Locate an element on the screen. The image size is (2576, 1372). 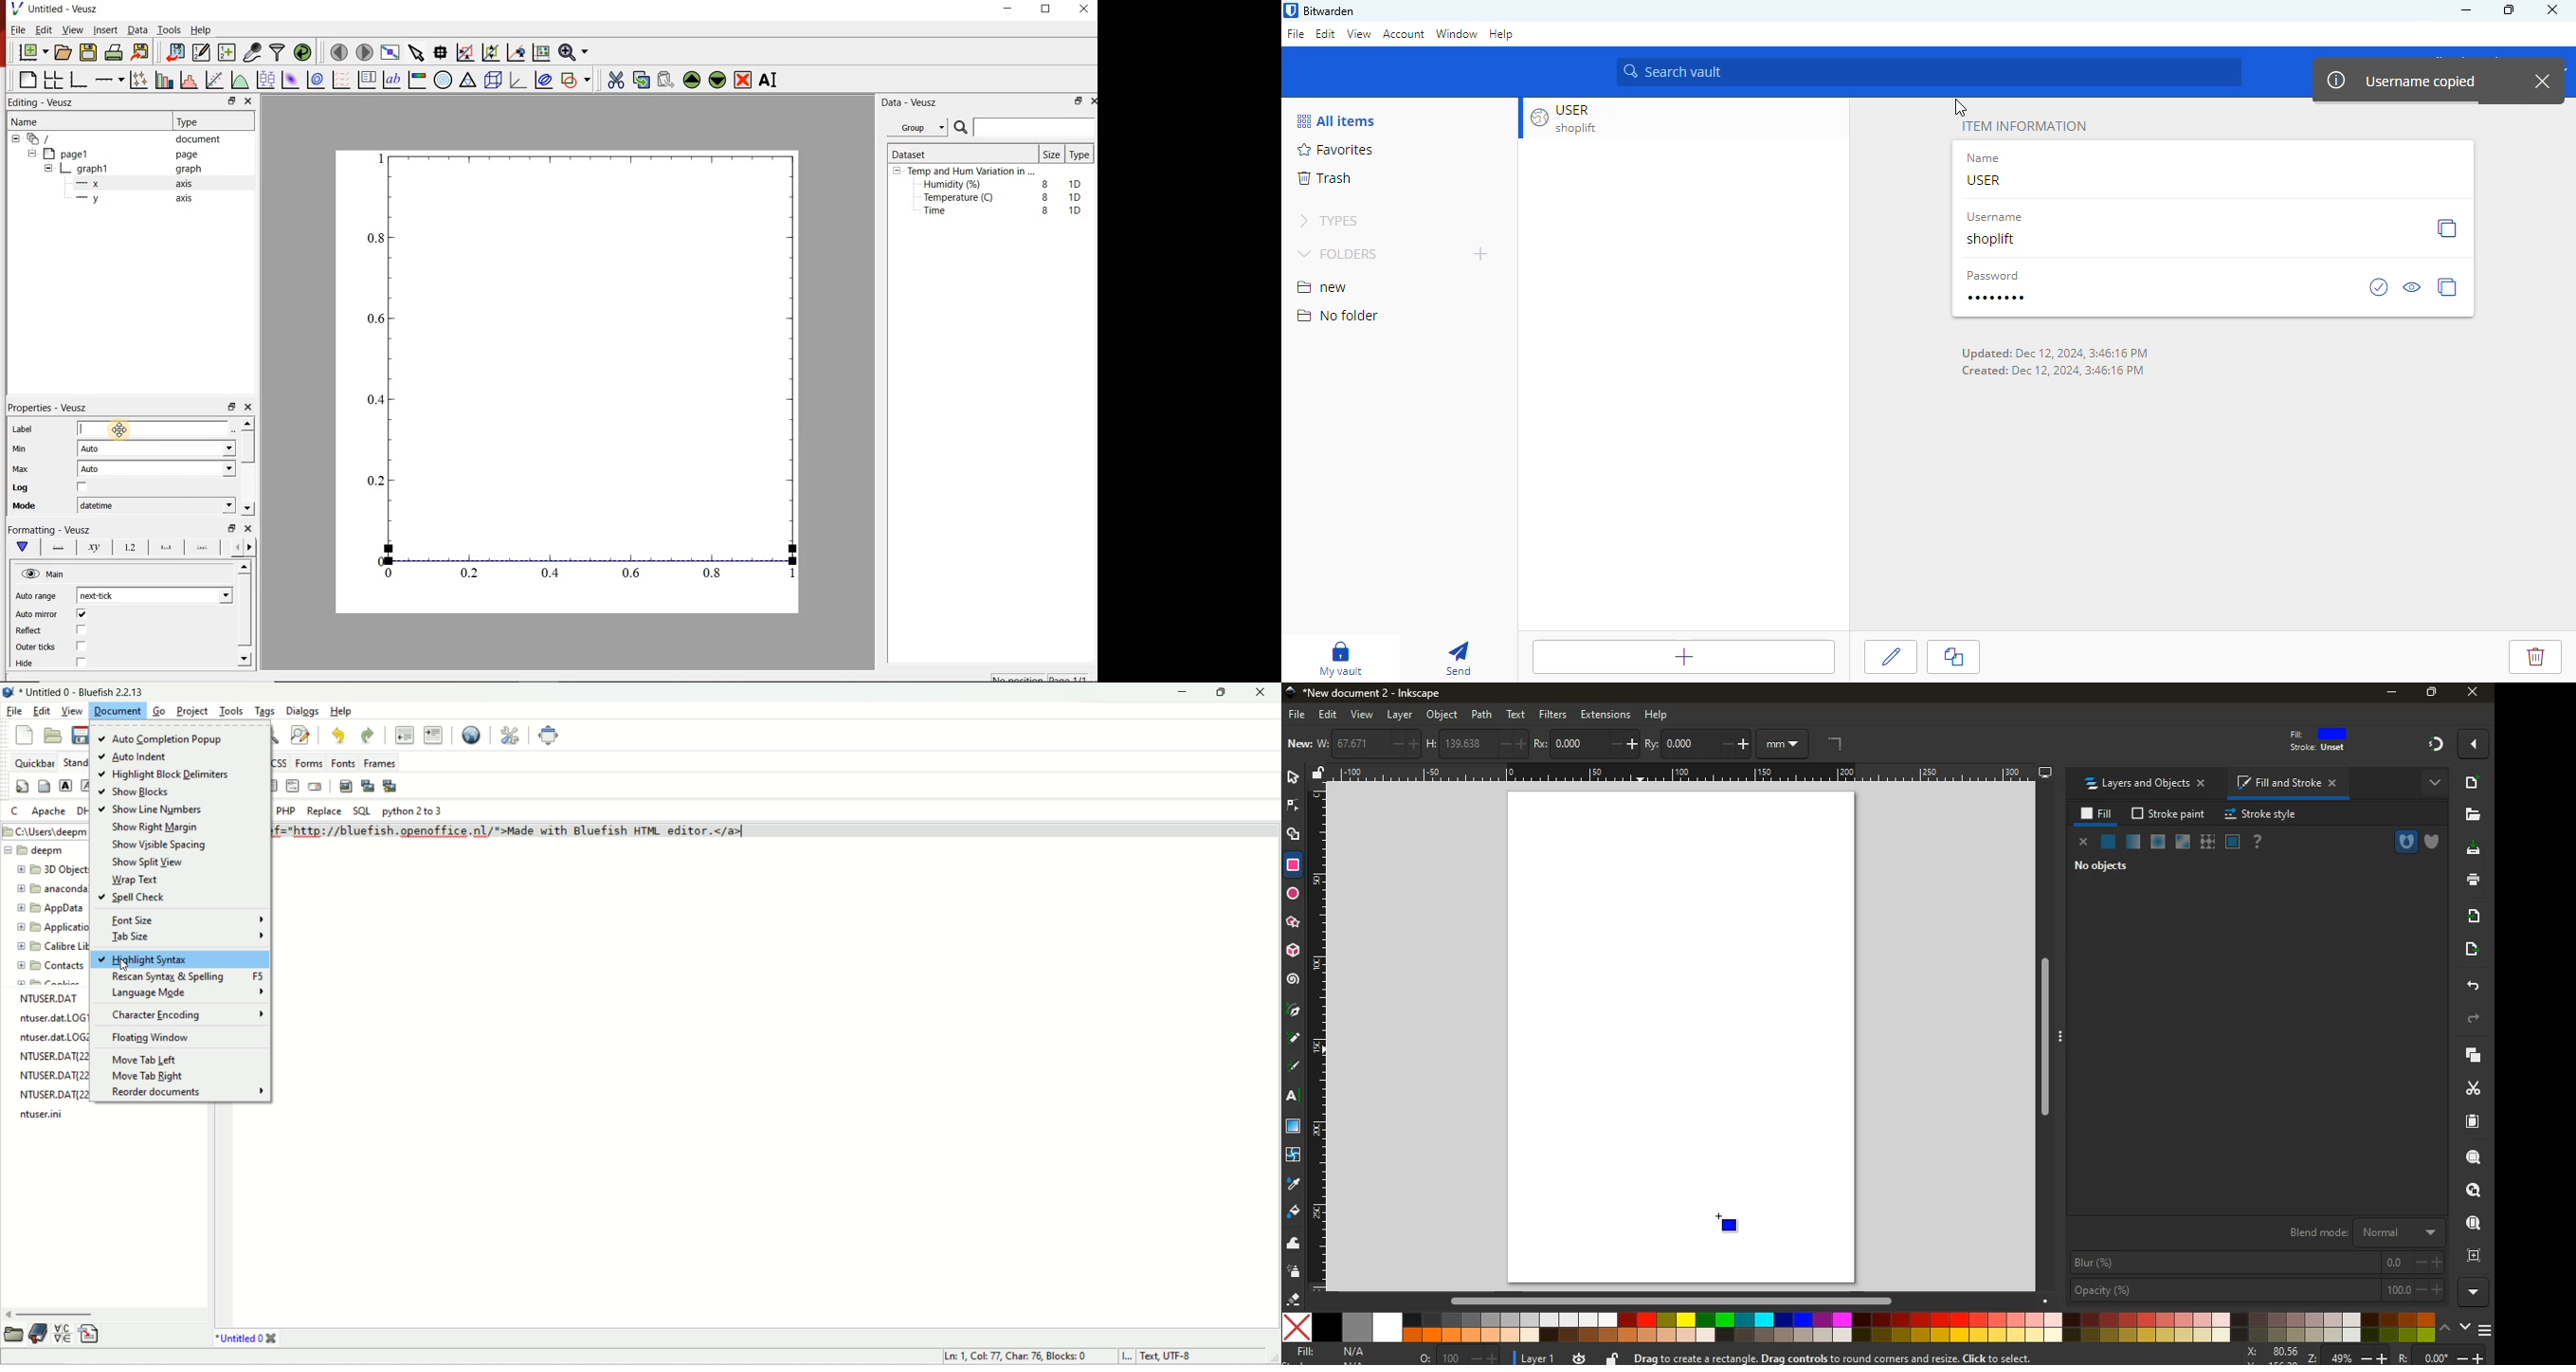
3d tool box is located at coordinates (1293, 952).